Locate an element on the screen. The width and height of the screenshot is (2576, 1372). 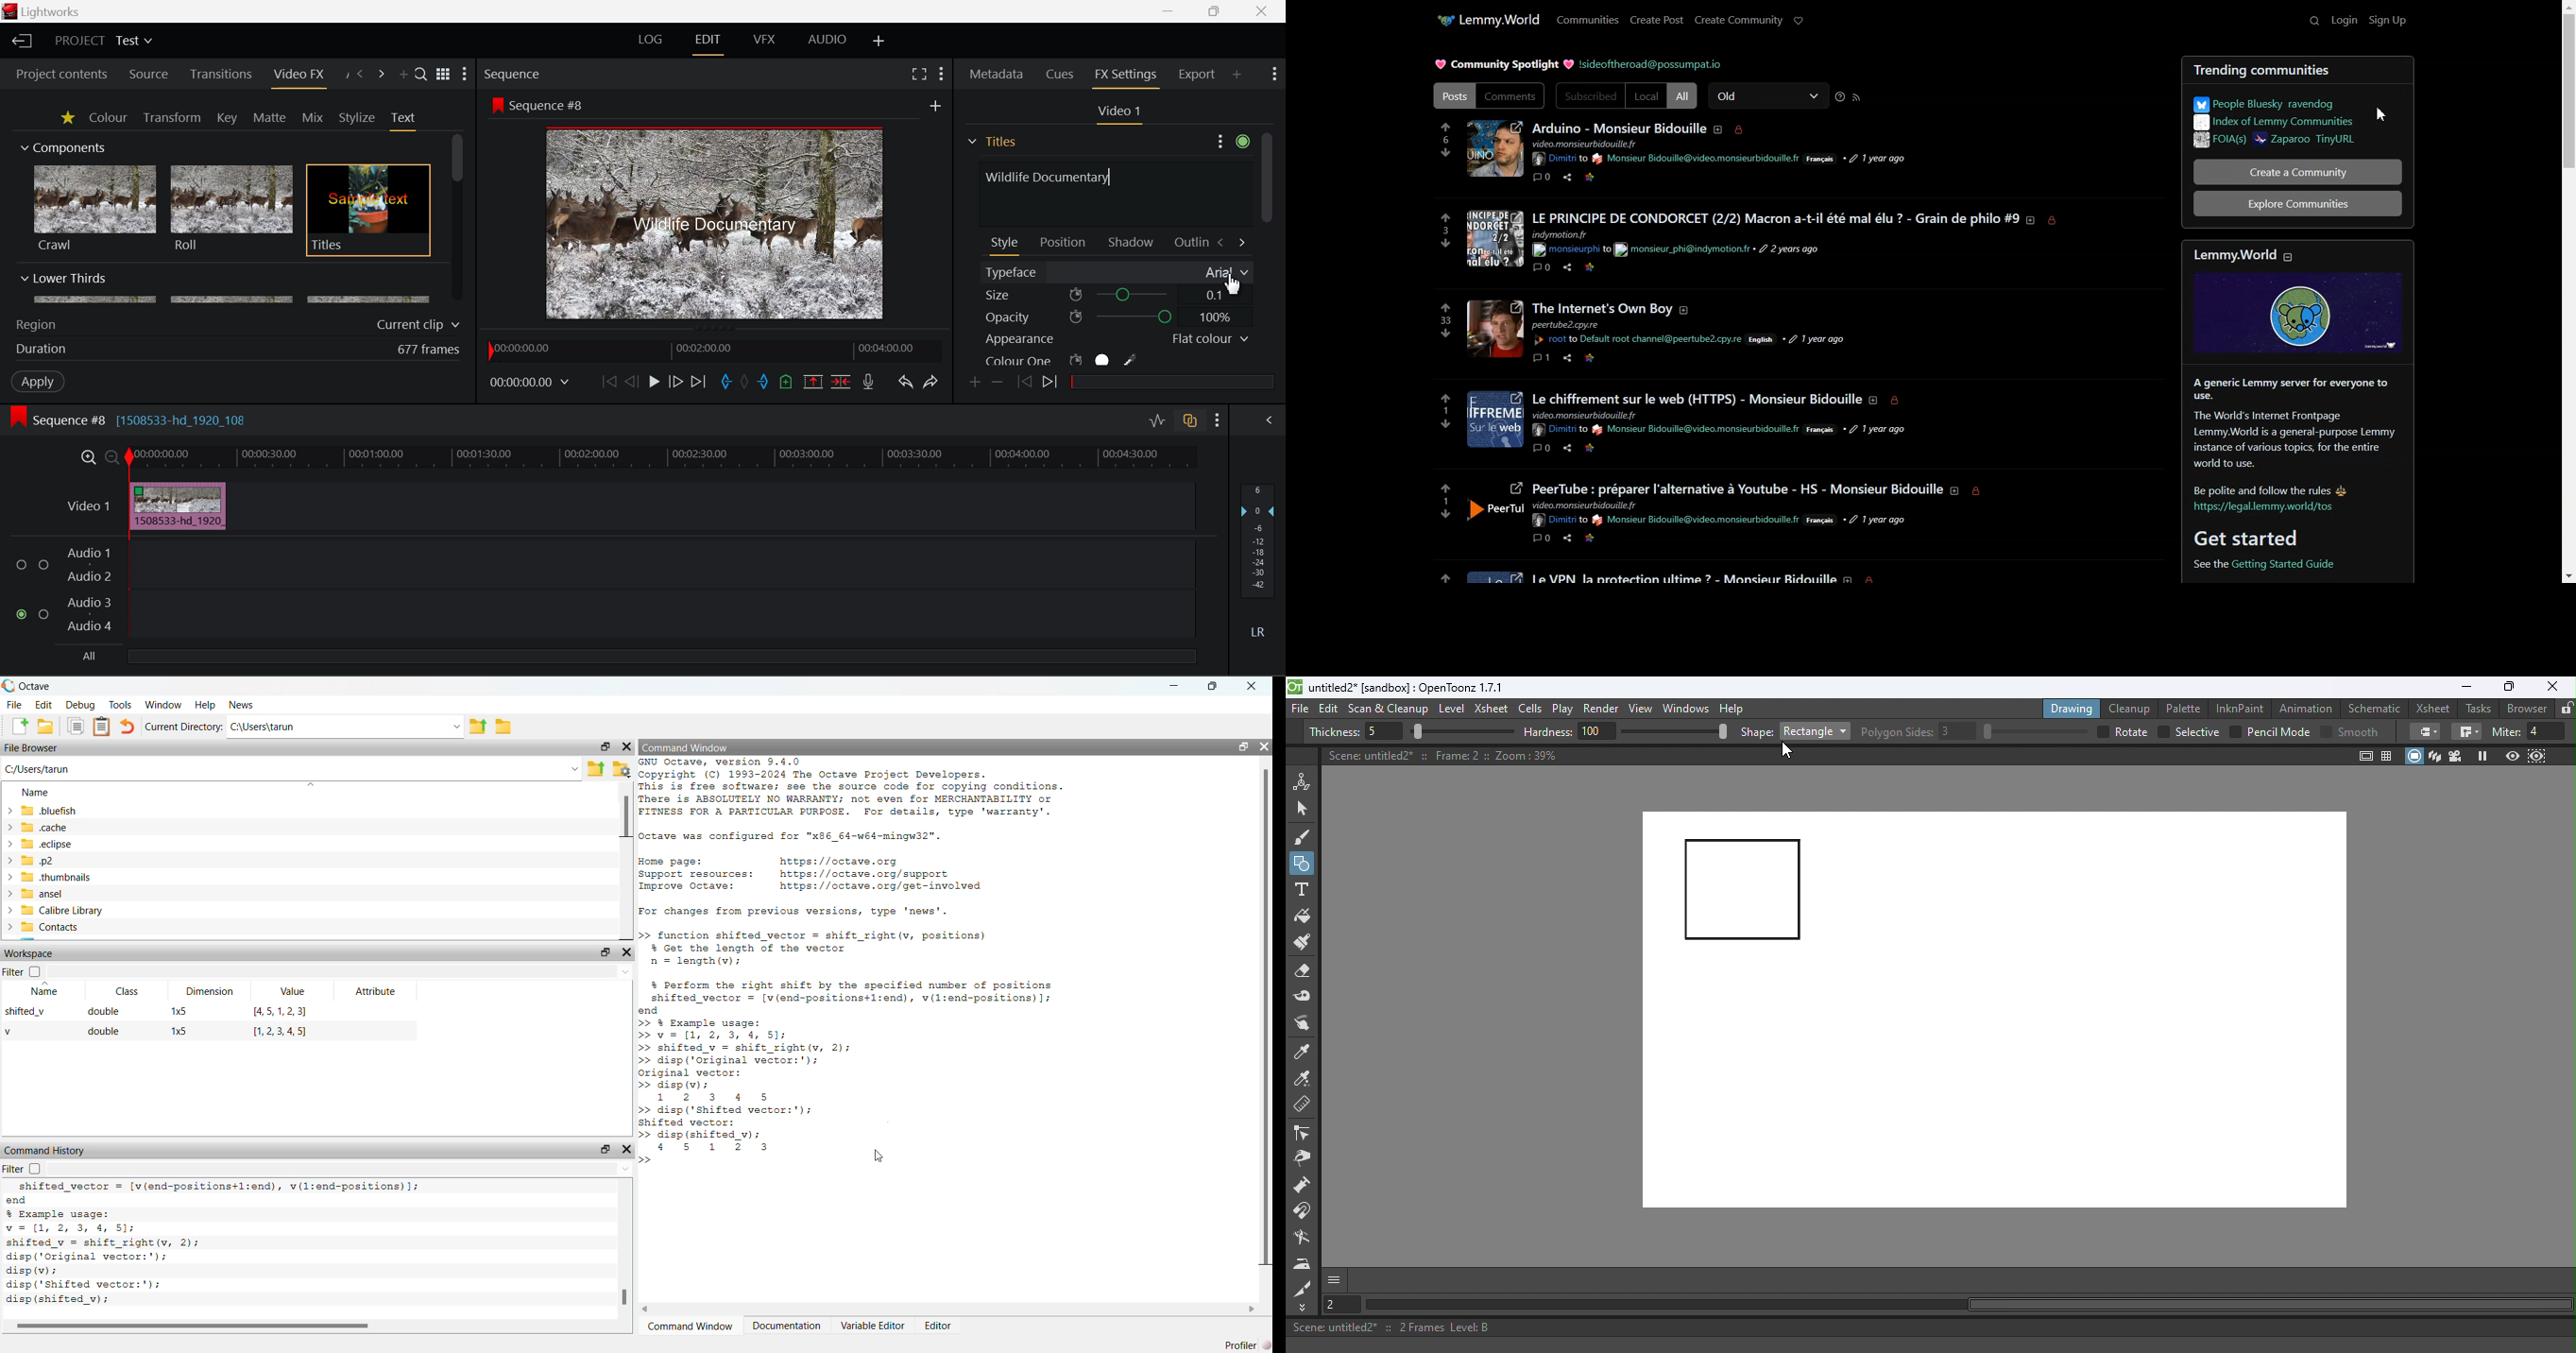
copy is located at coordinates (1639, 451).